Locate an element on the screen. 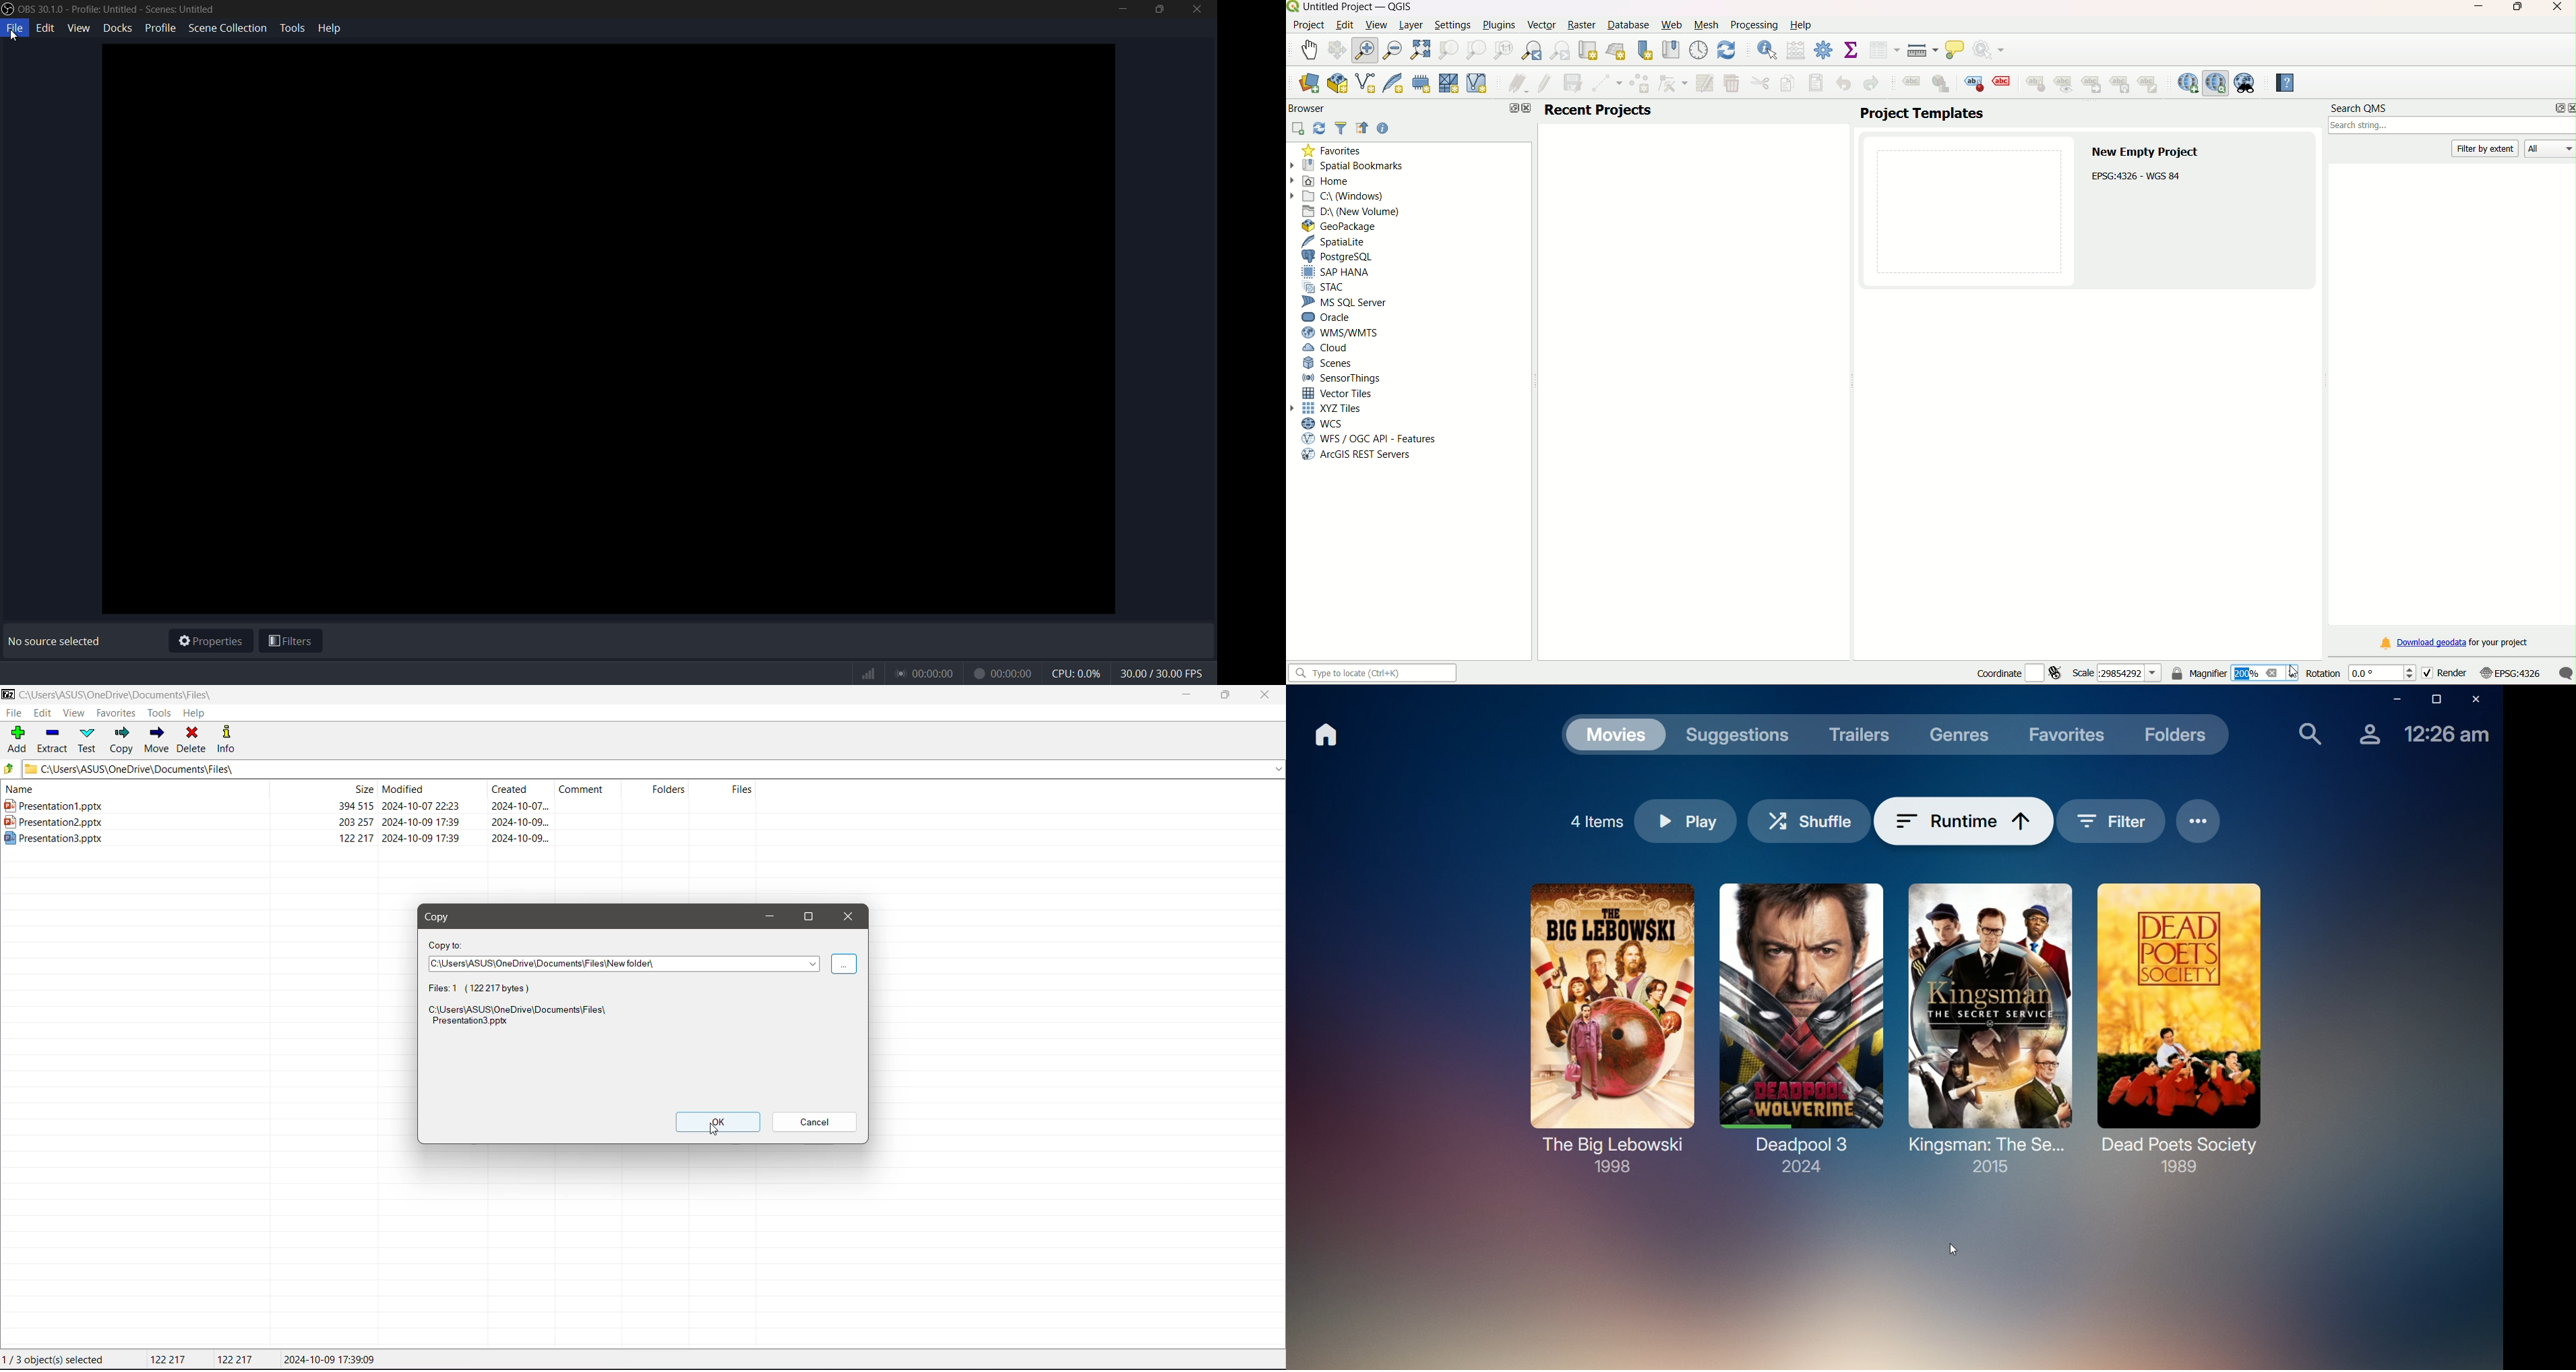 This screenshot has width=2576, height=1372. enable/disable properties widget is located at coordinates (1384, 128).